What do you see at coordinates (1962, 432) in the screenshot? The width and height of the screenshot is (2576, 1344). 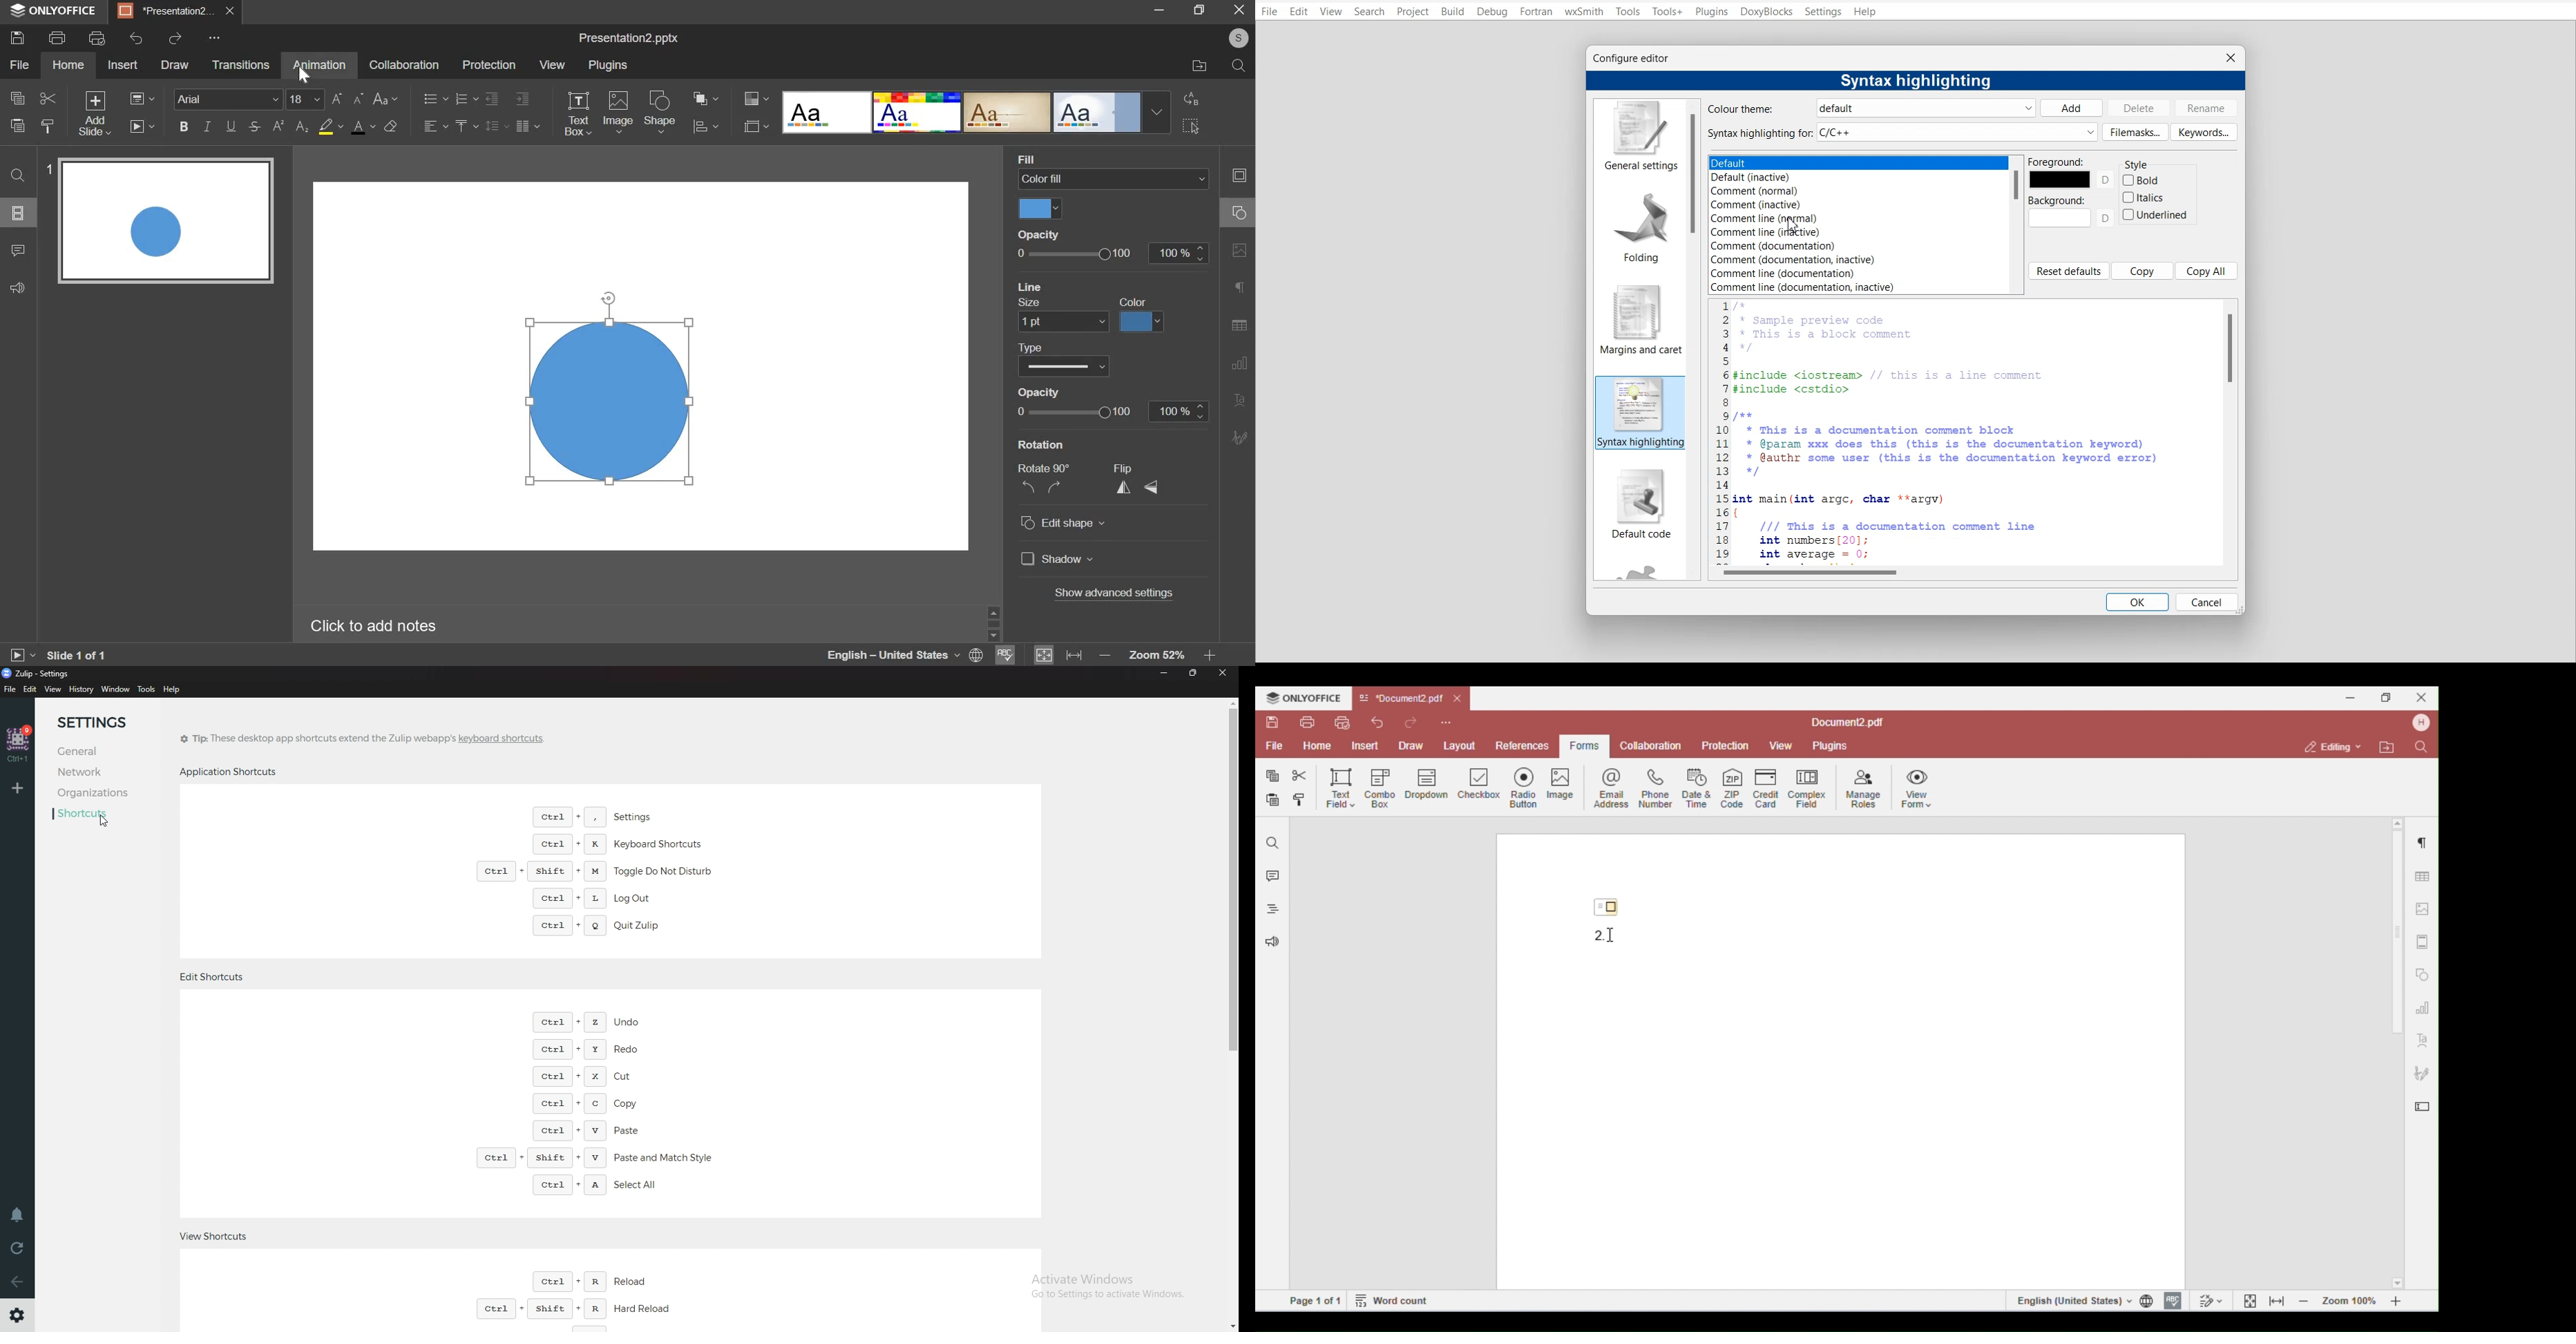 I see `C++ code preview to show syntax highlighting ` at bounding box center [1962, 432].